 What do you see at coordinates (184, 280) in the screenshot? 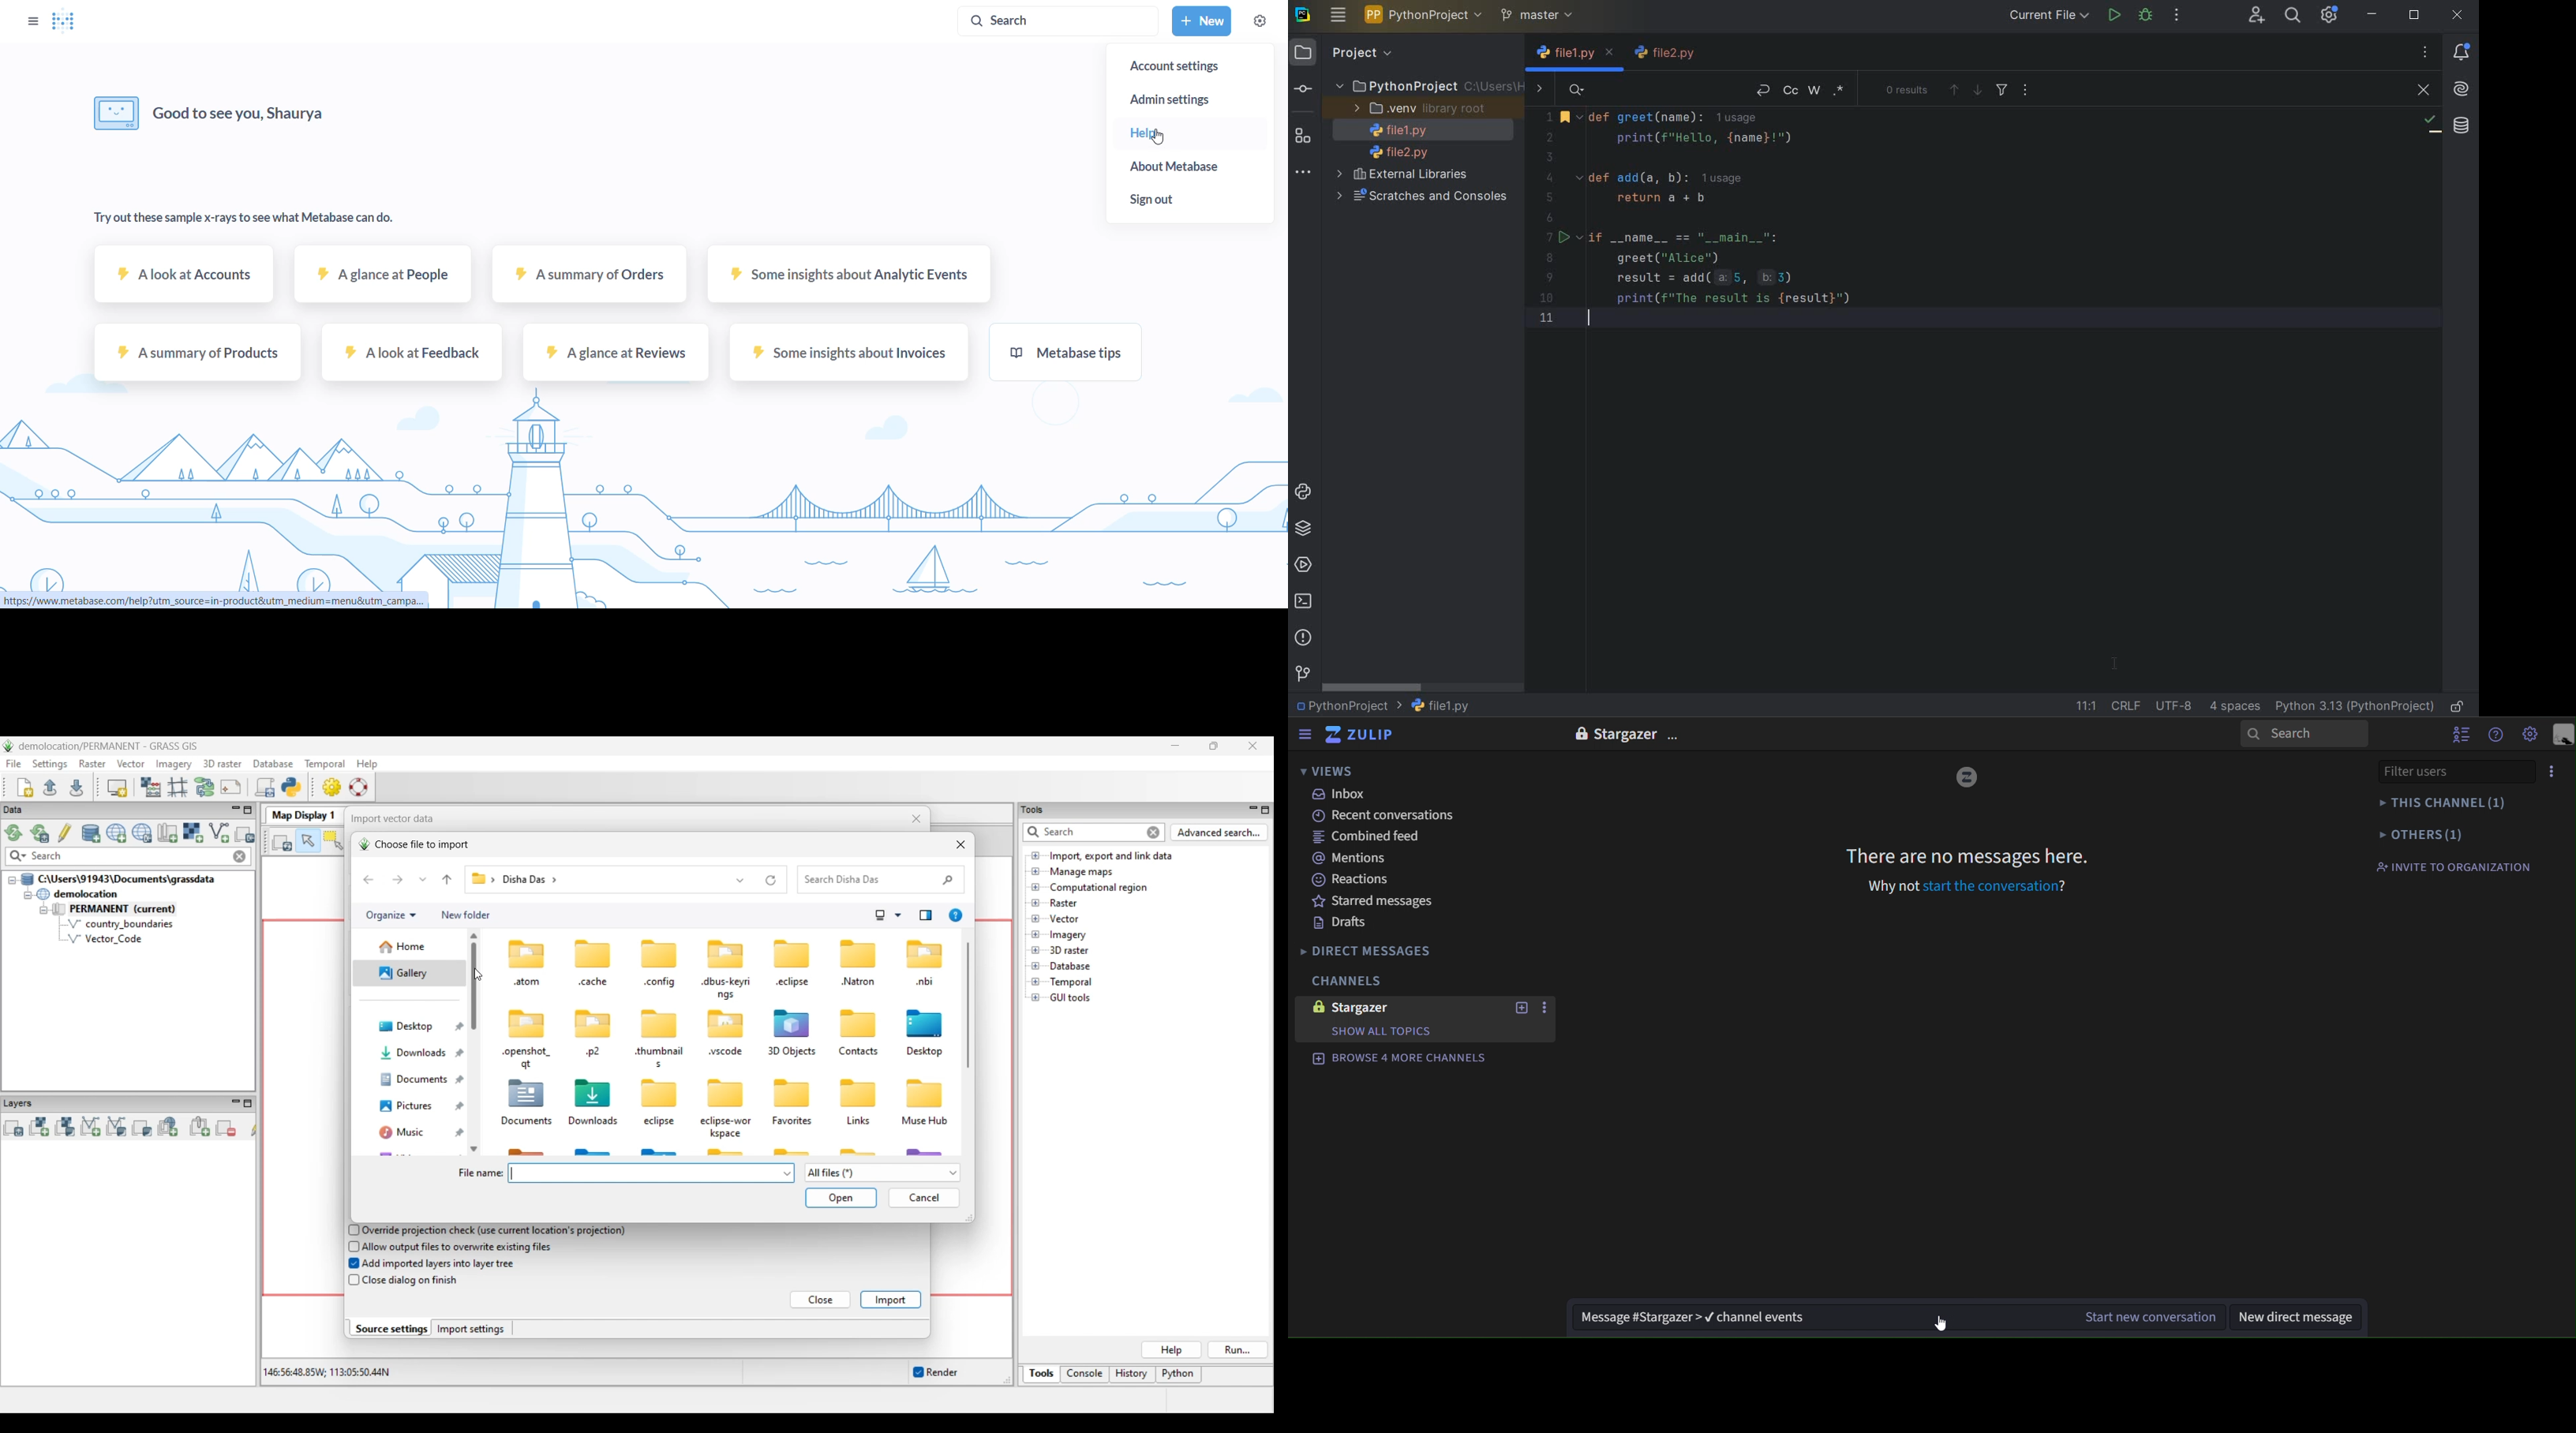
I see `A look at accounts sample` at bounding box center [184, 280].